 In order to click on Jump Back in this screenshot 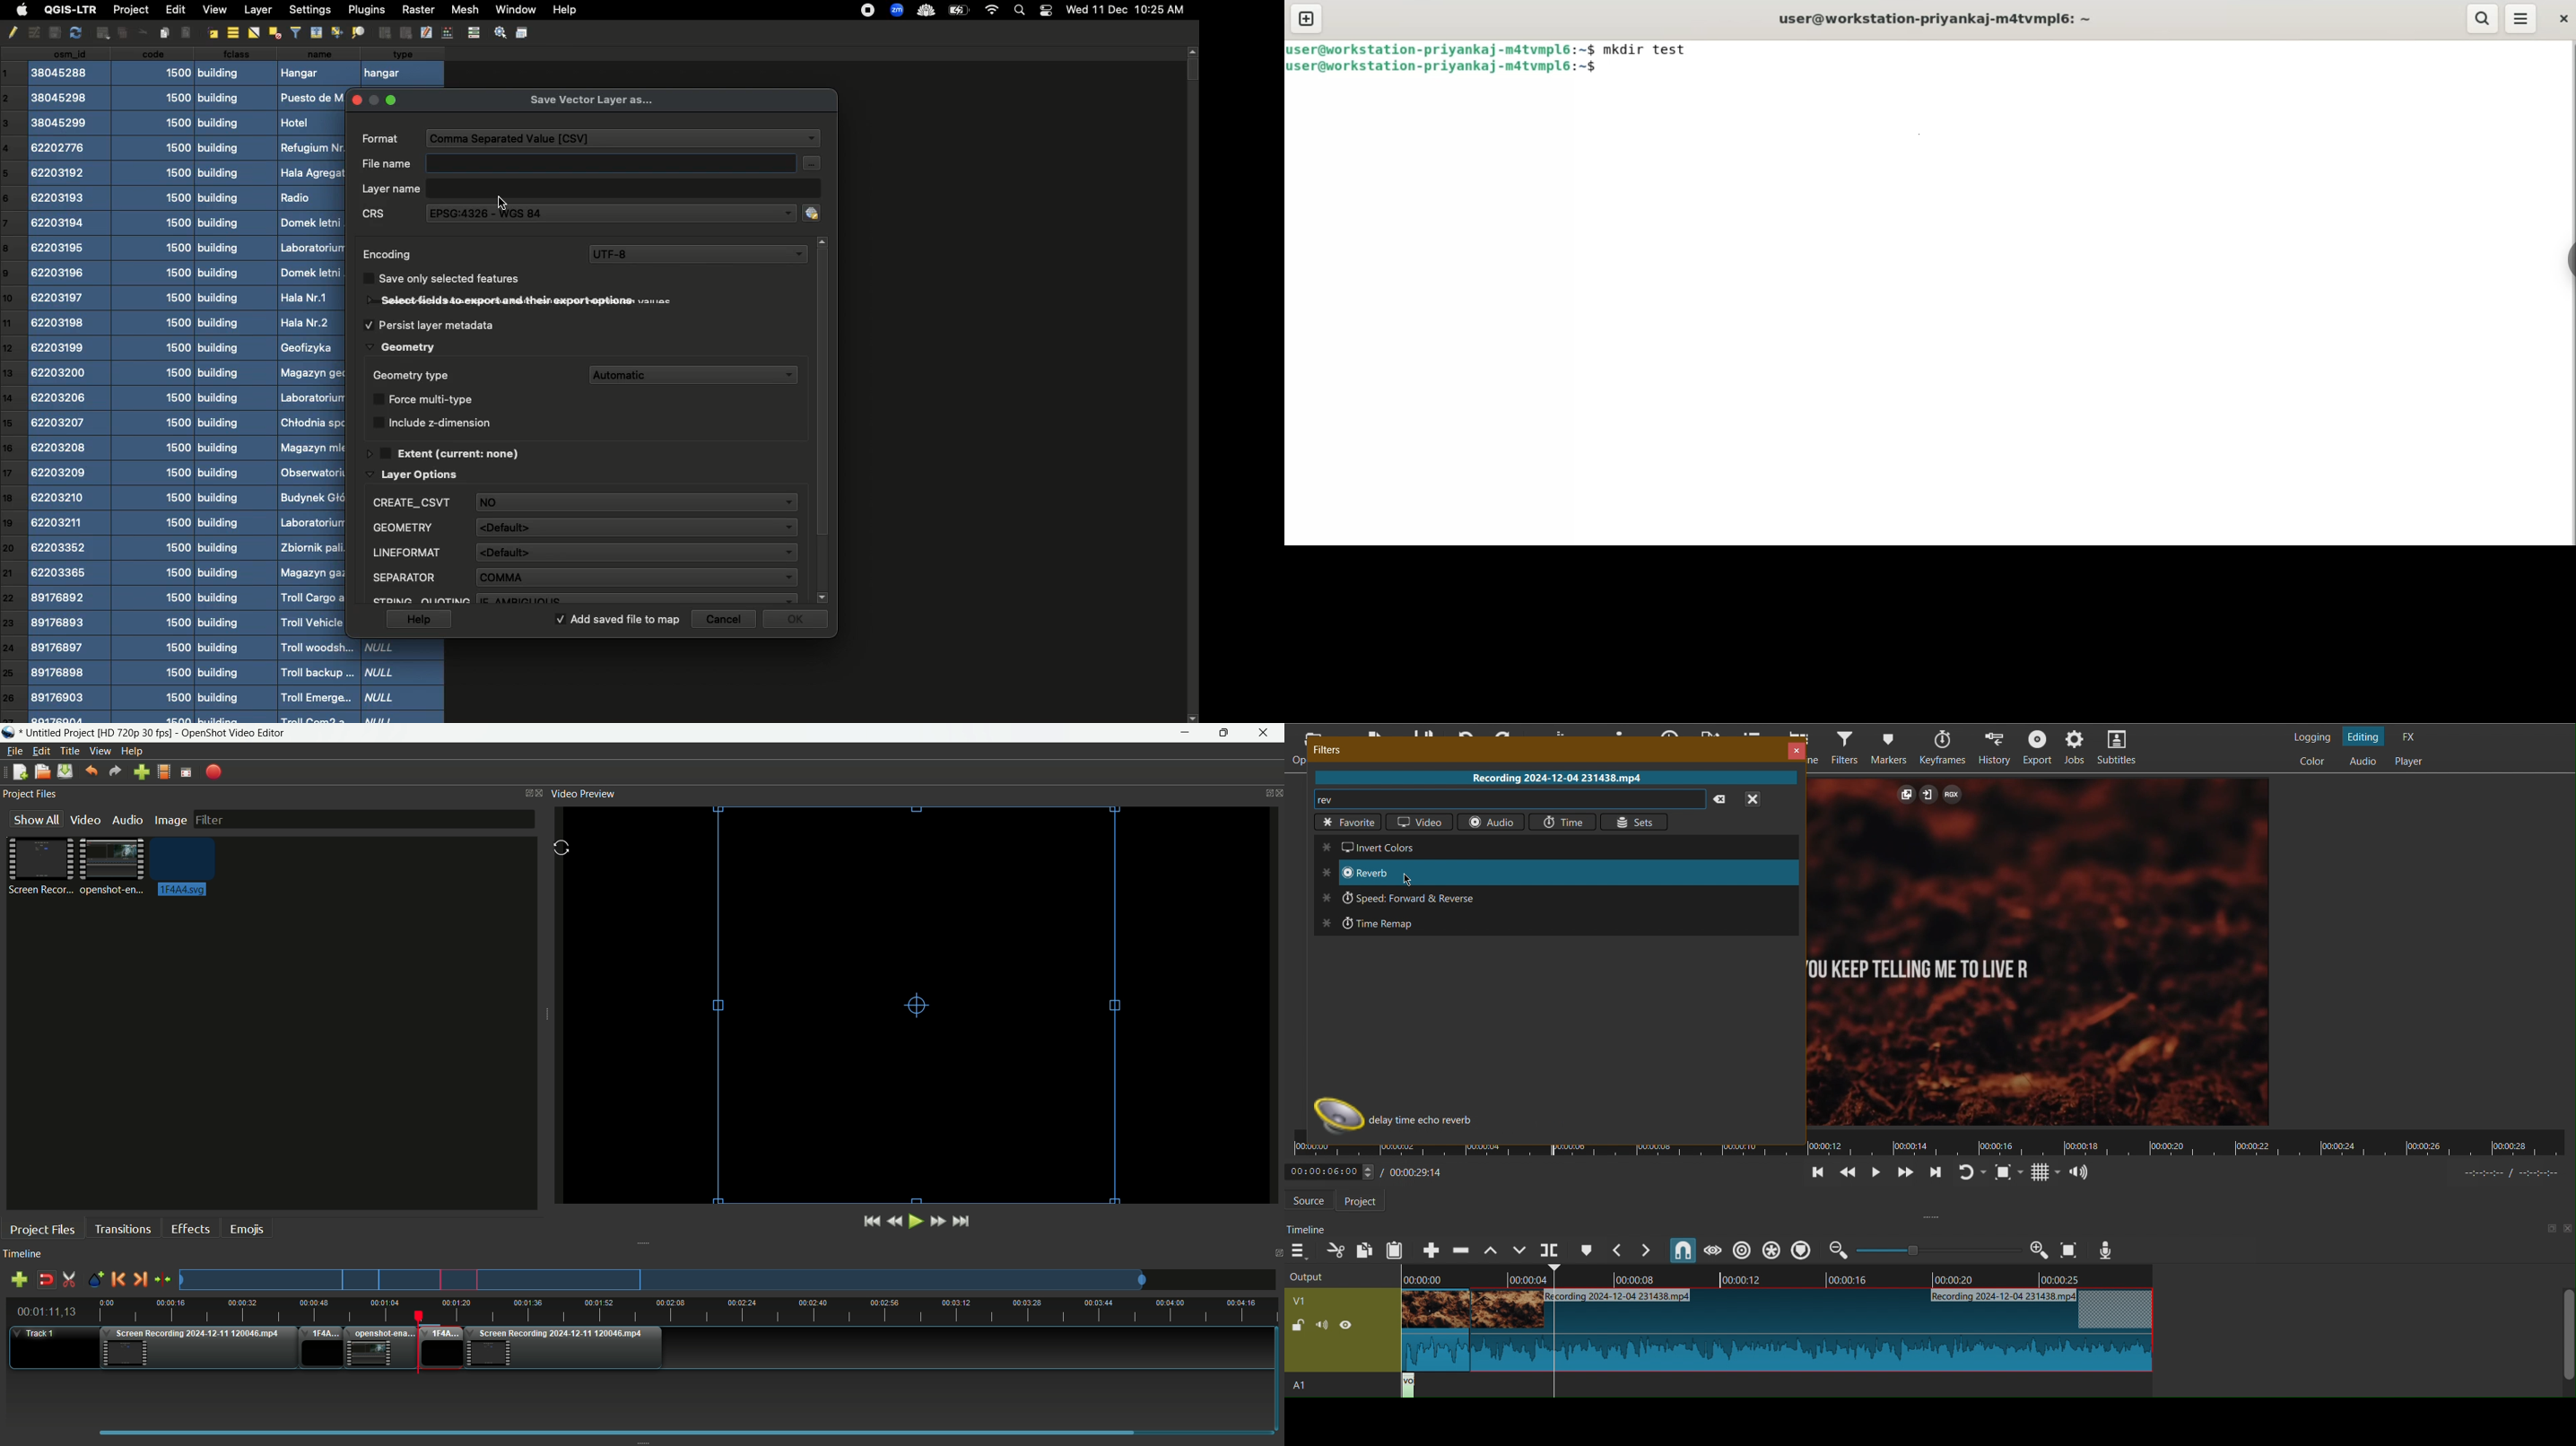, I will do `click(1818, 1174)`.